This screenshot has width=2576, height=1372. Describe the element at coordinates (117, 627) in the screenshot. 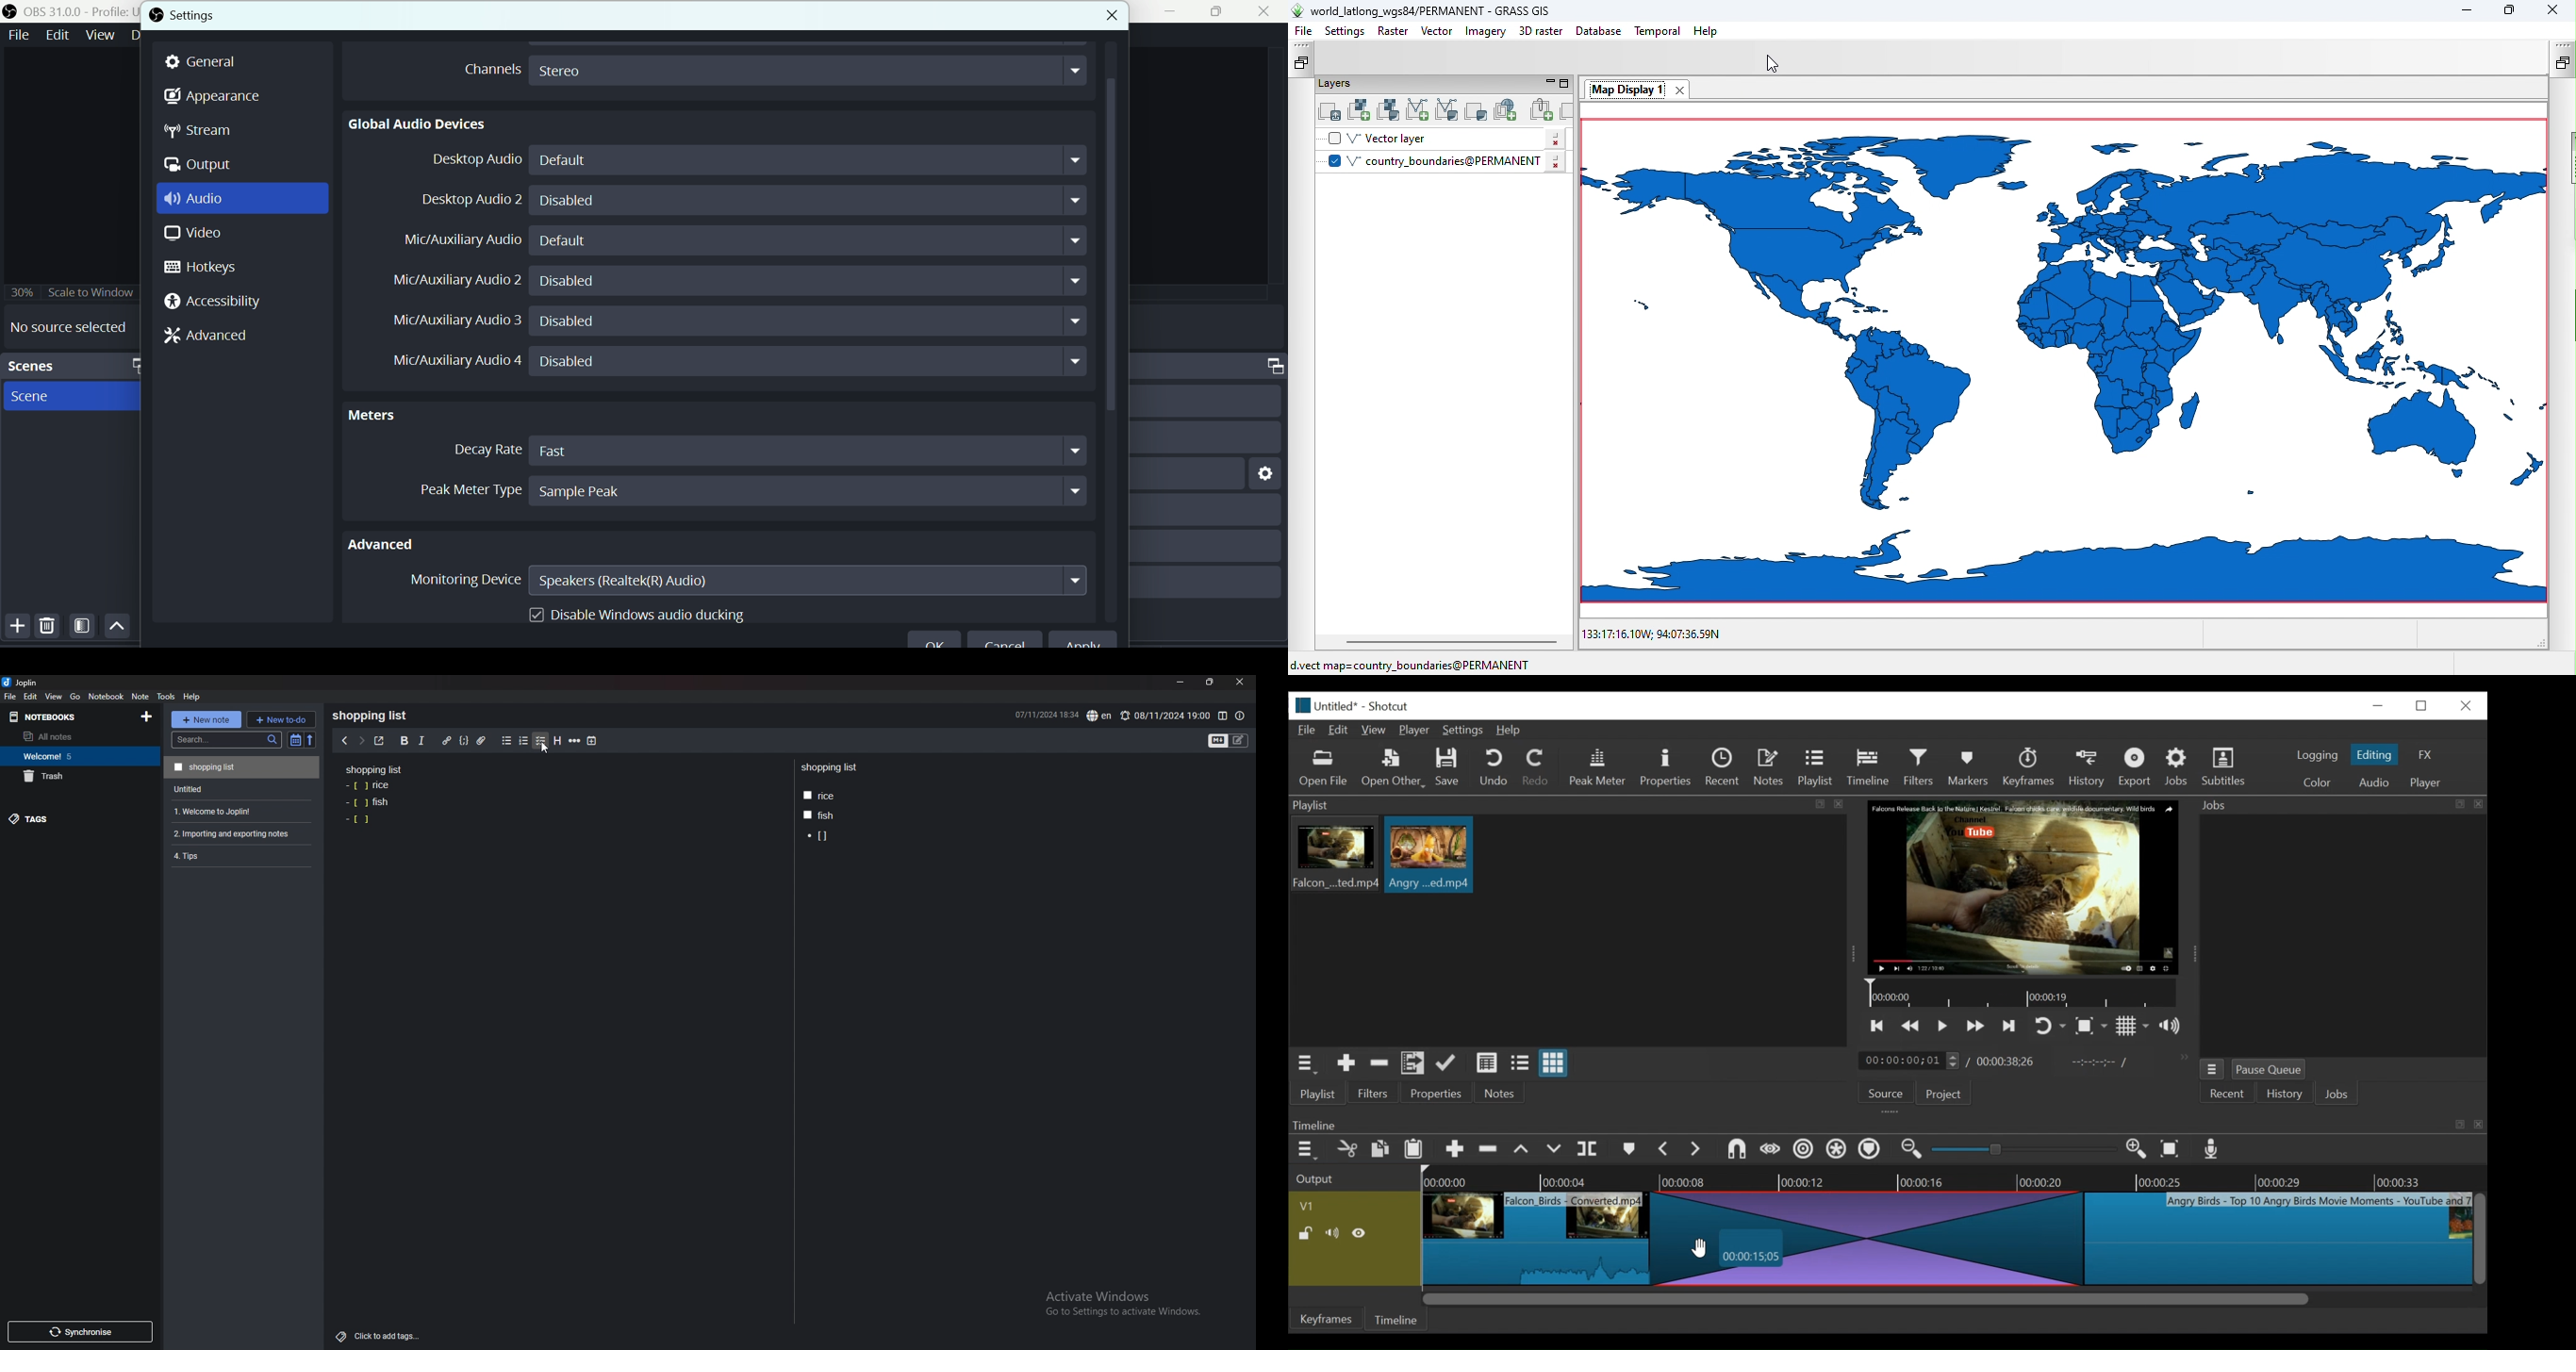

I see `Up` at that location.